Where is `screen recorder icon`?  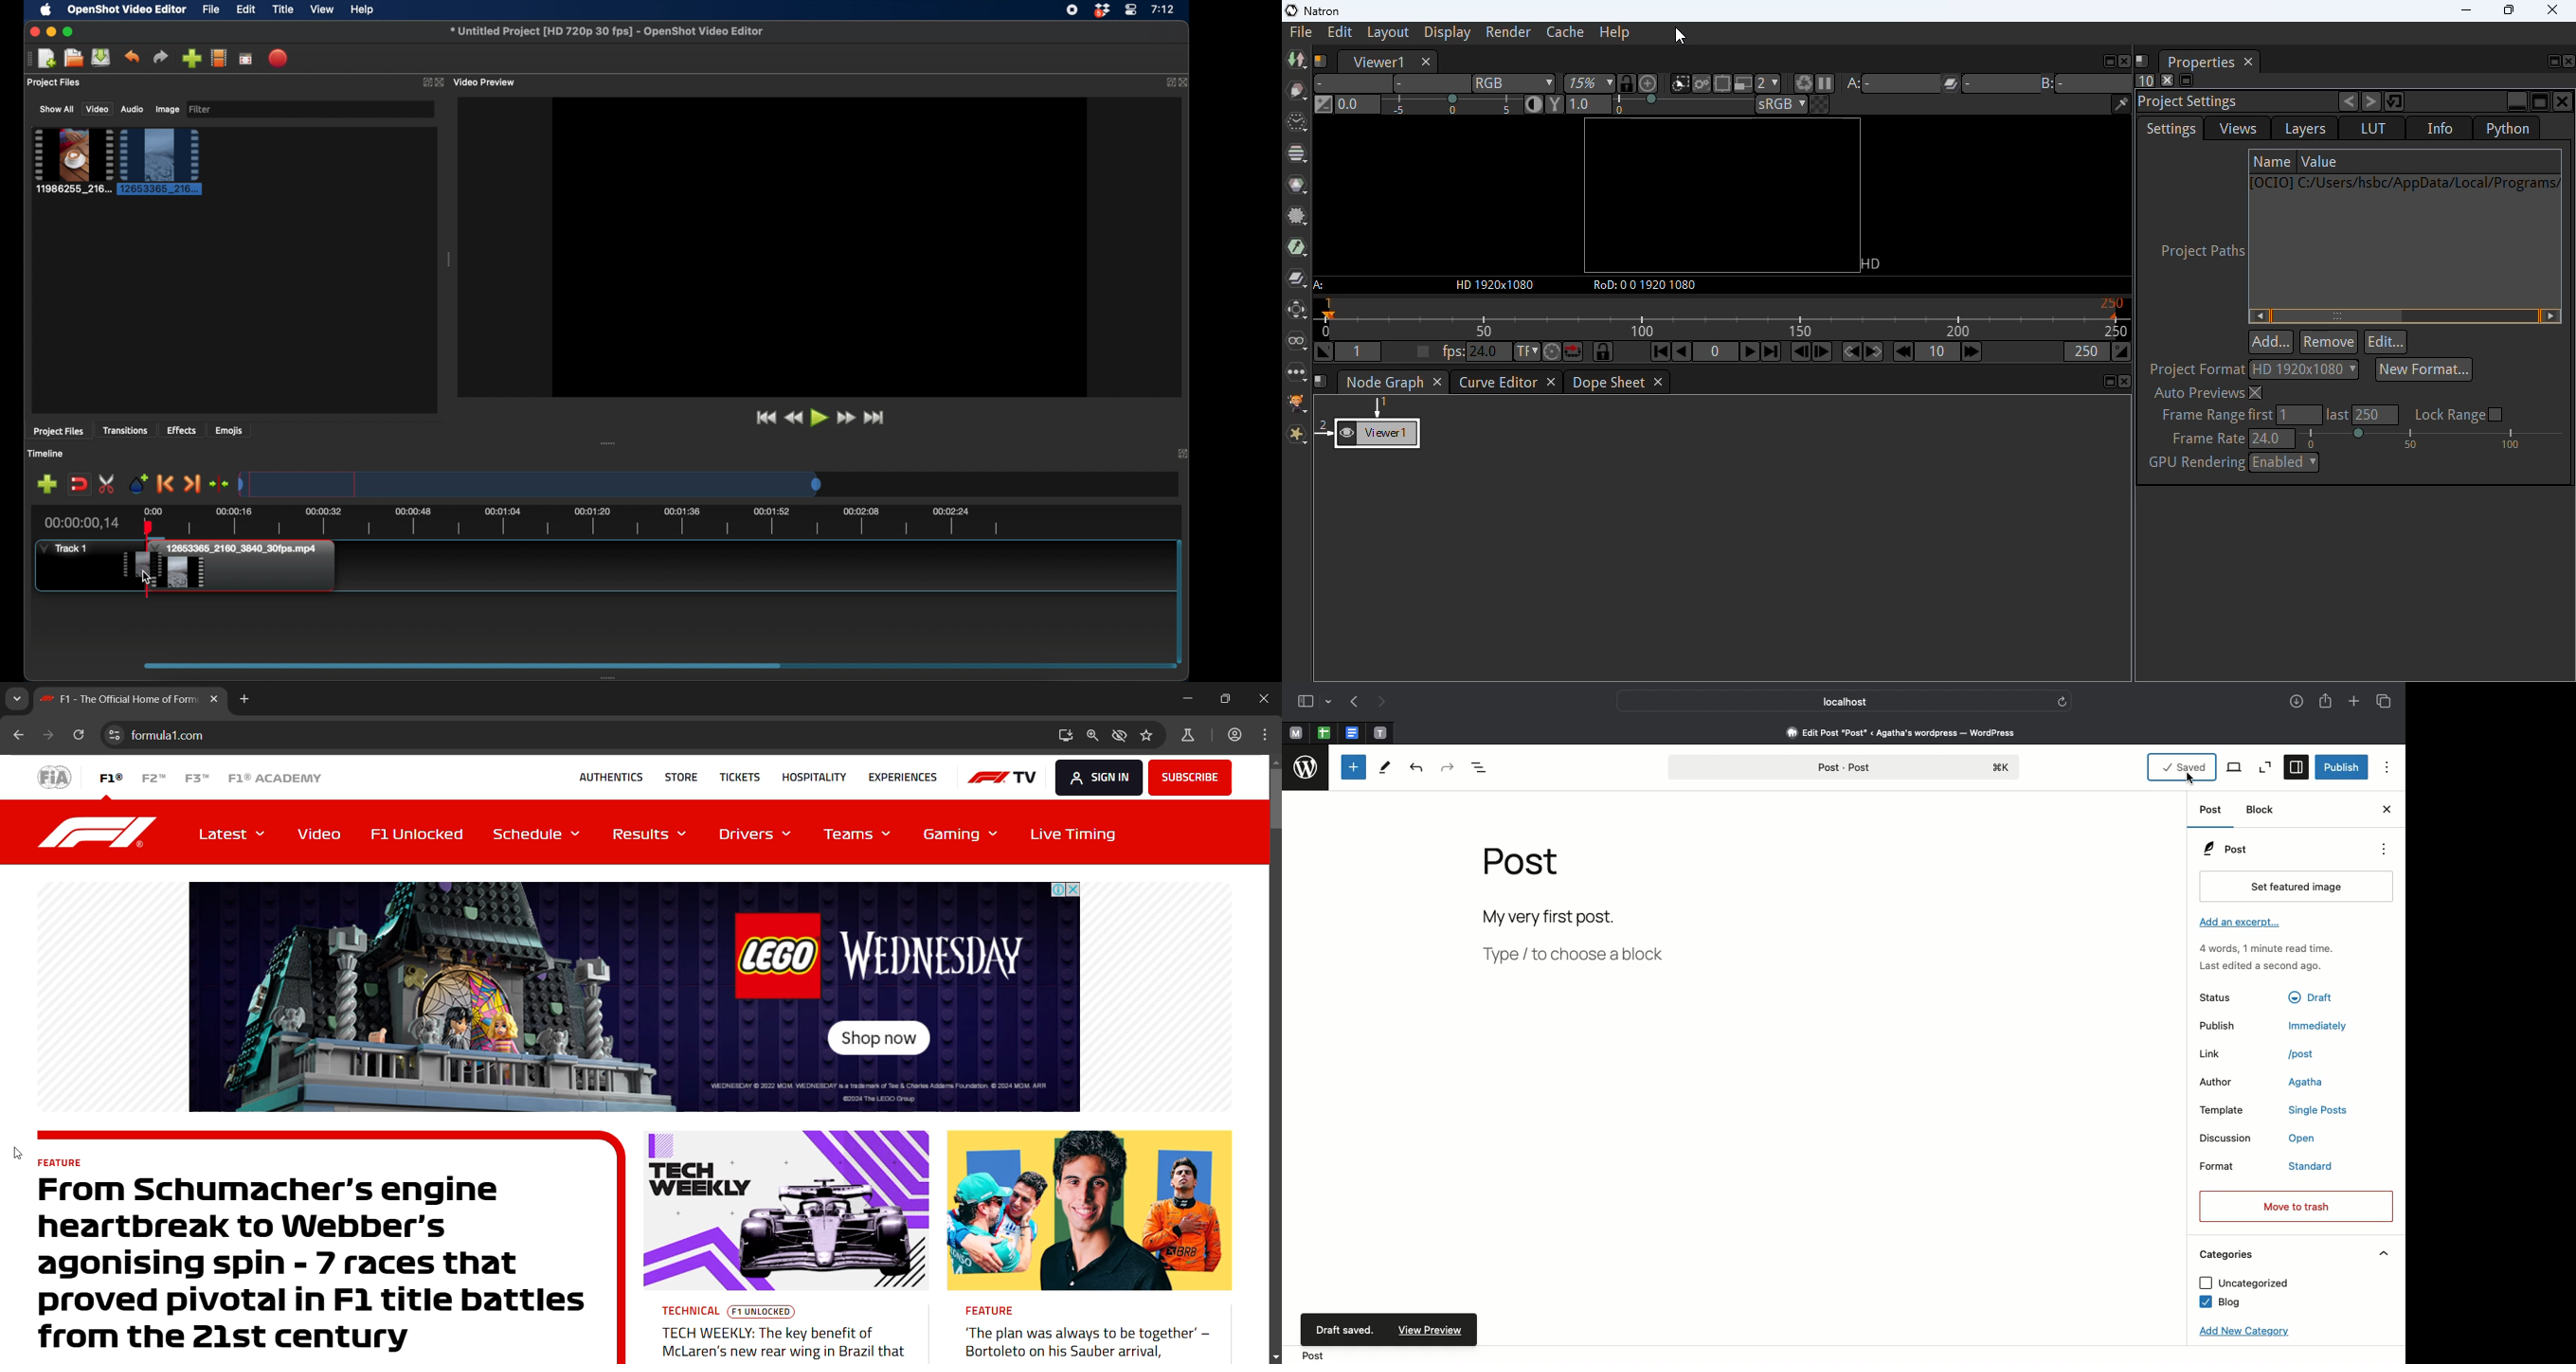 screen recorder icon is located at coordinates (1072, 10).